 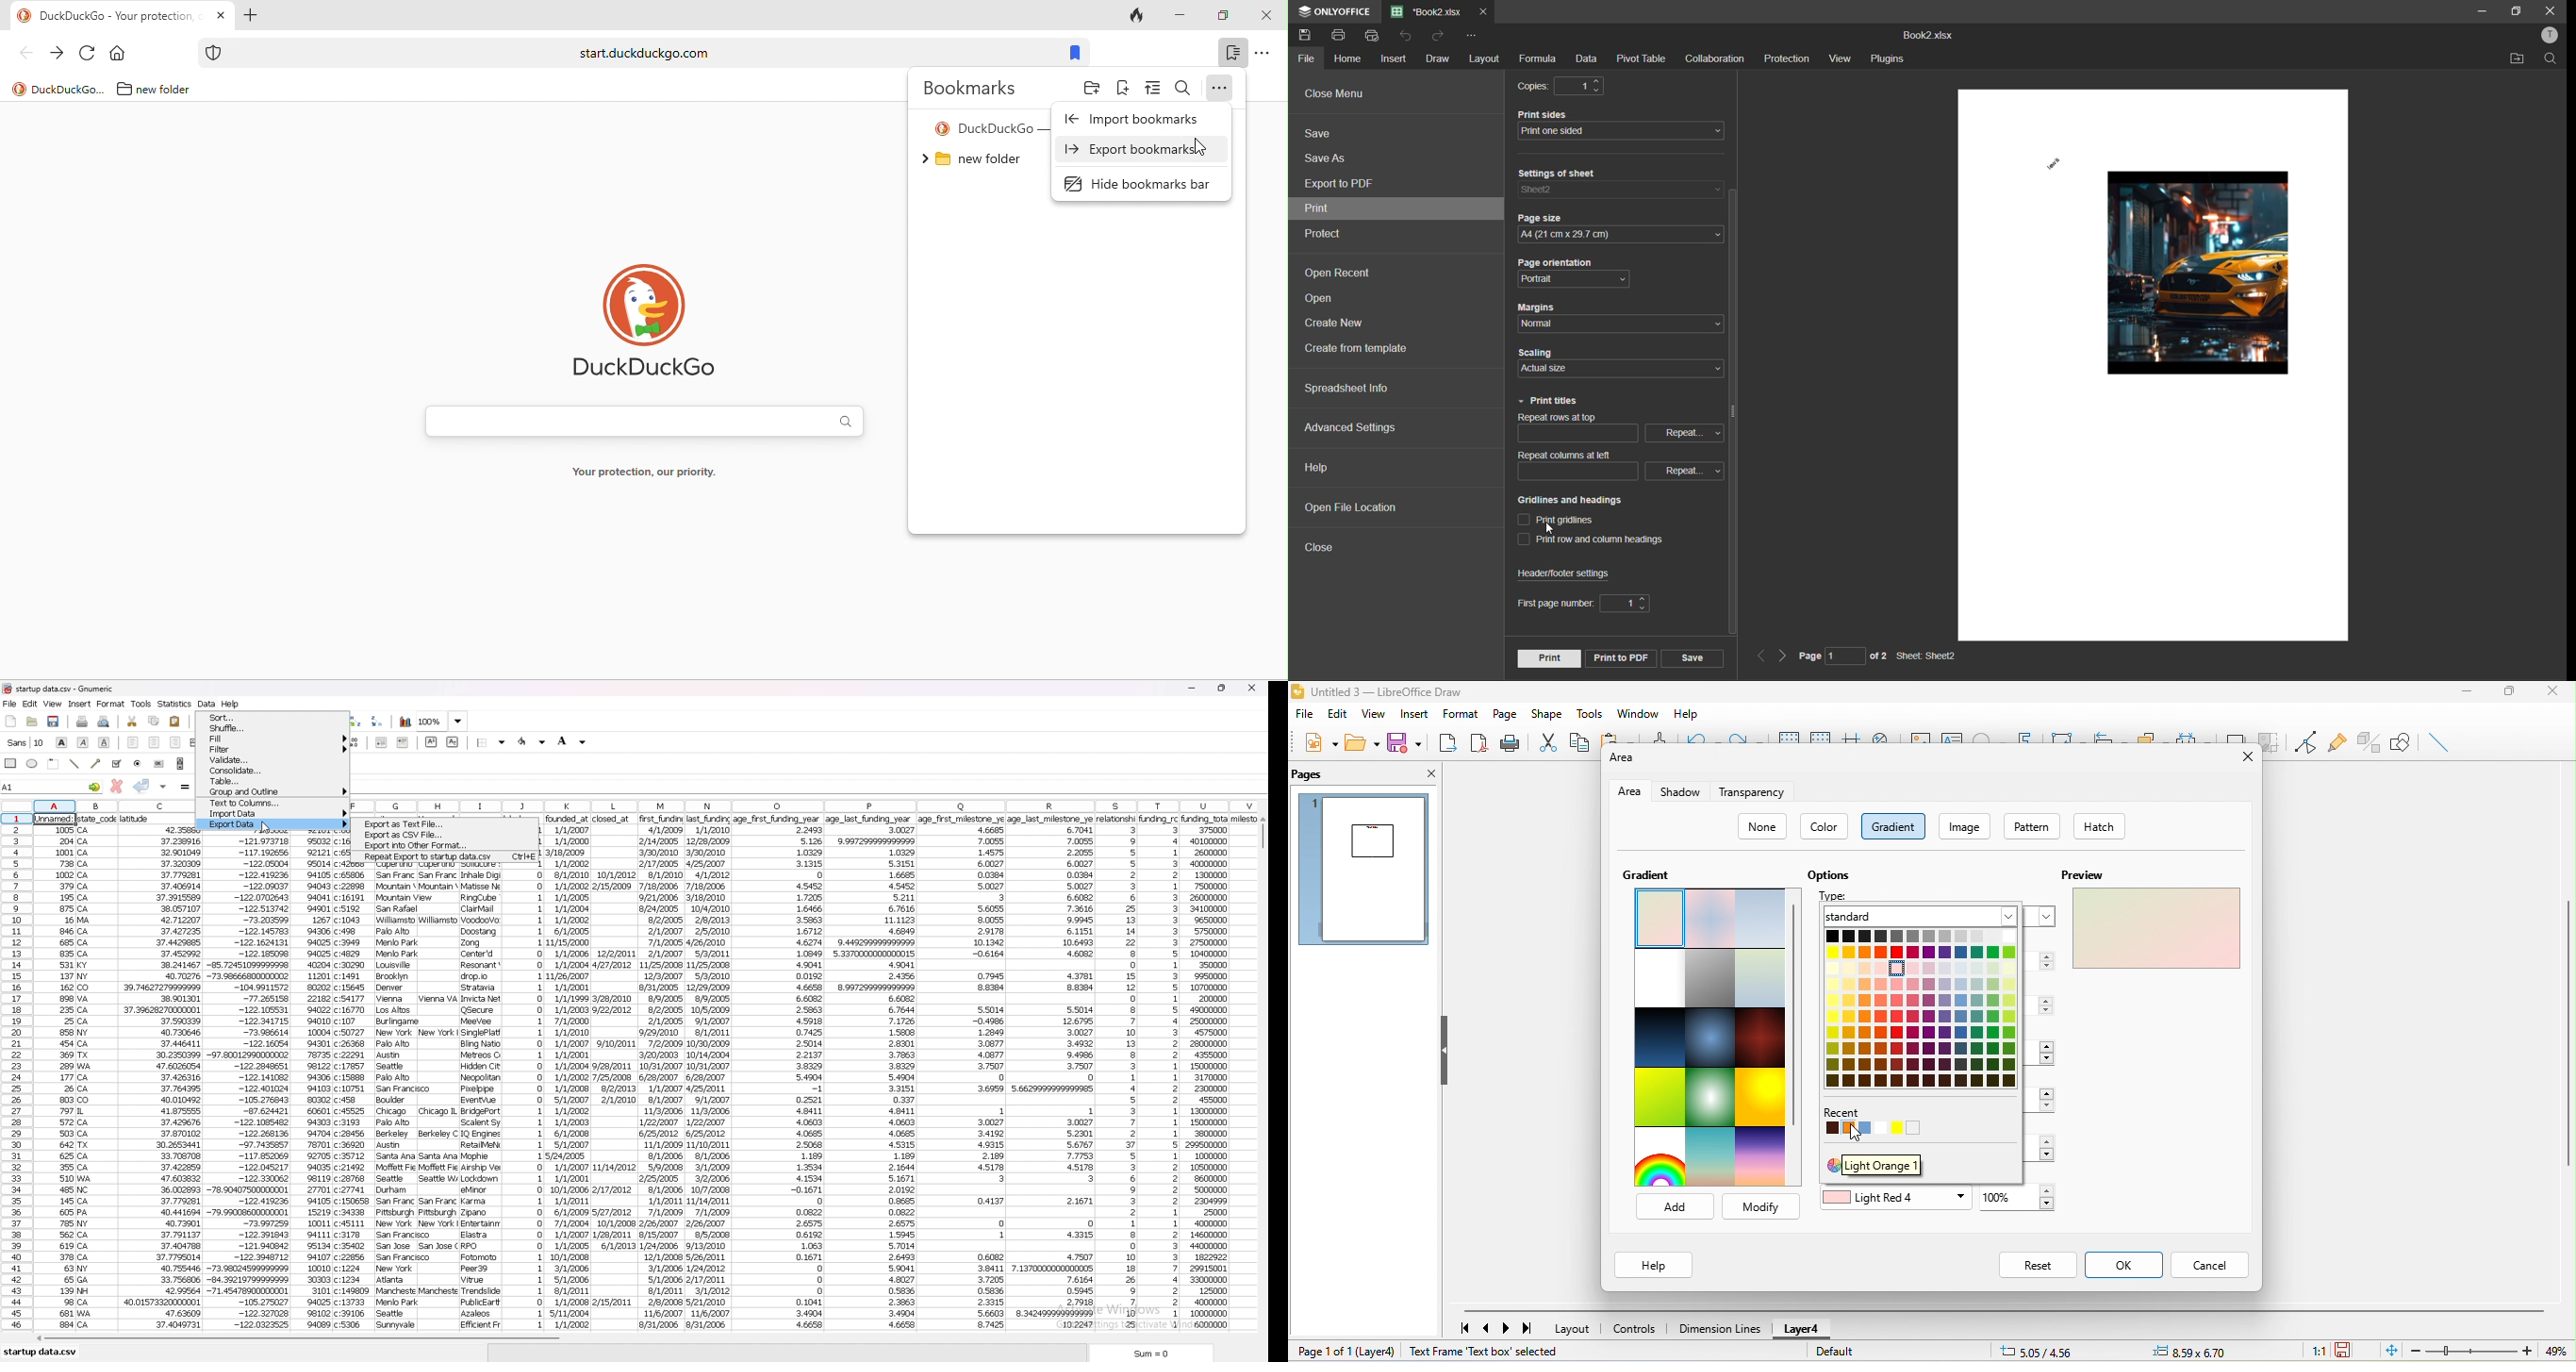 What do you see at coordinates (1760, 657) in the screenshot?
I see `previous` at bounding box center [1760, 657].